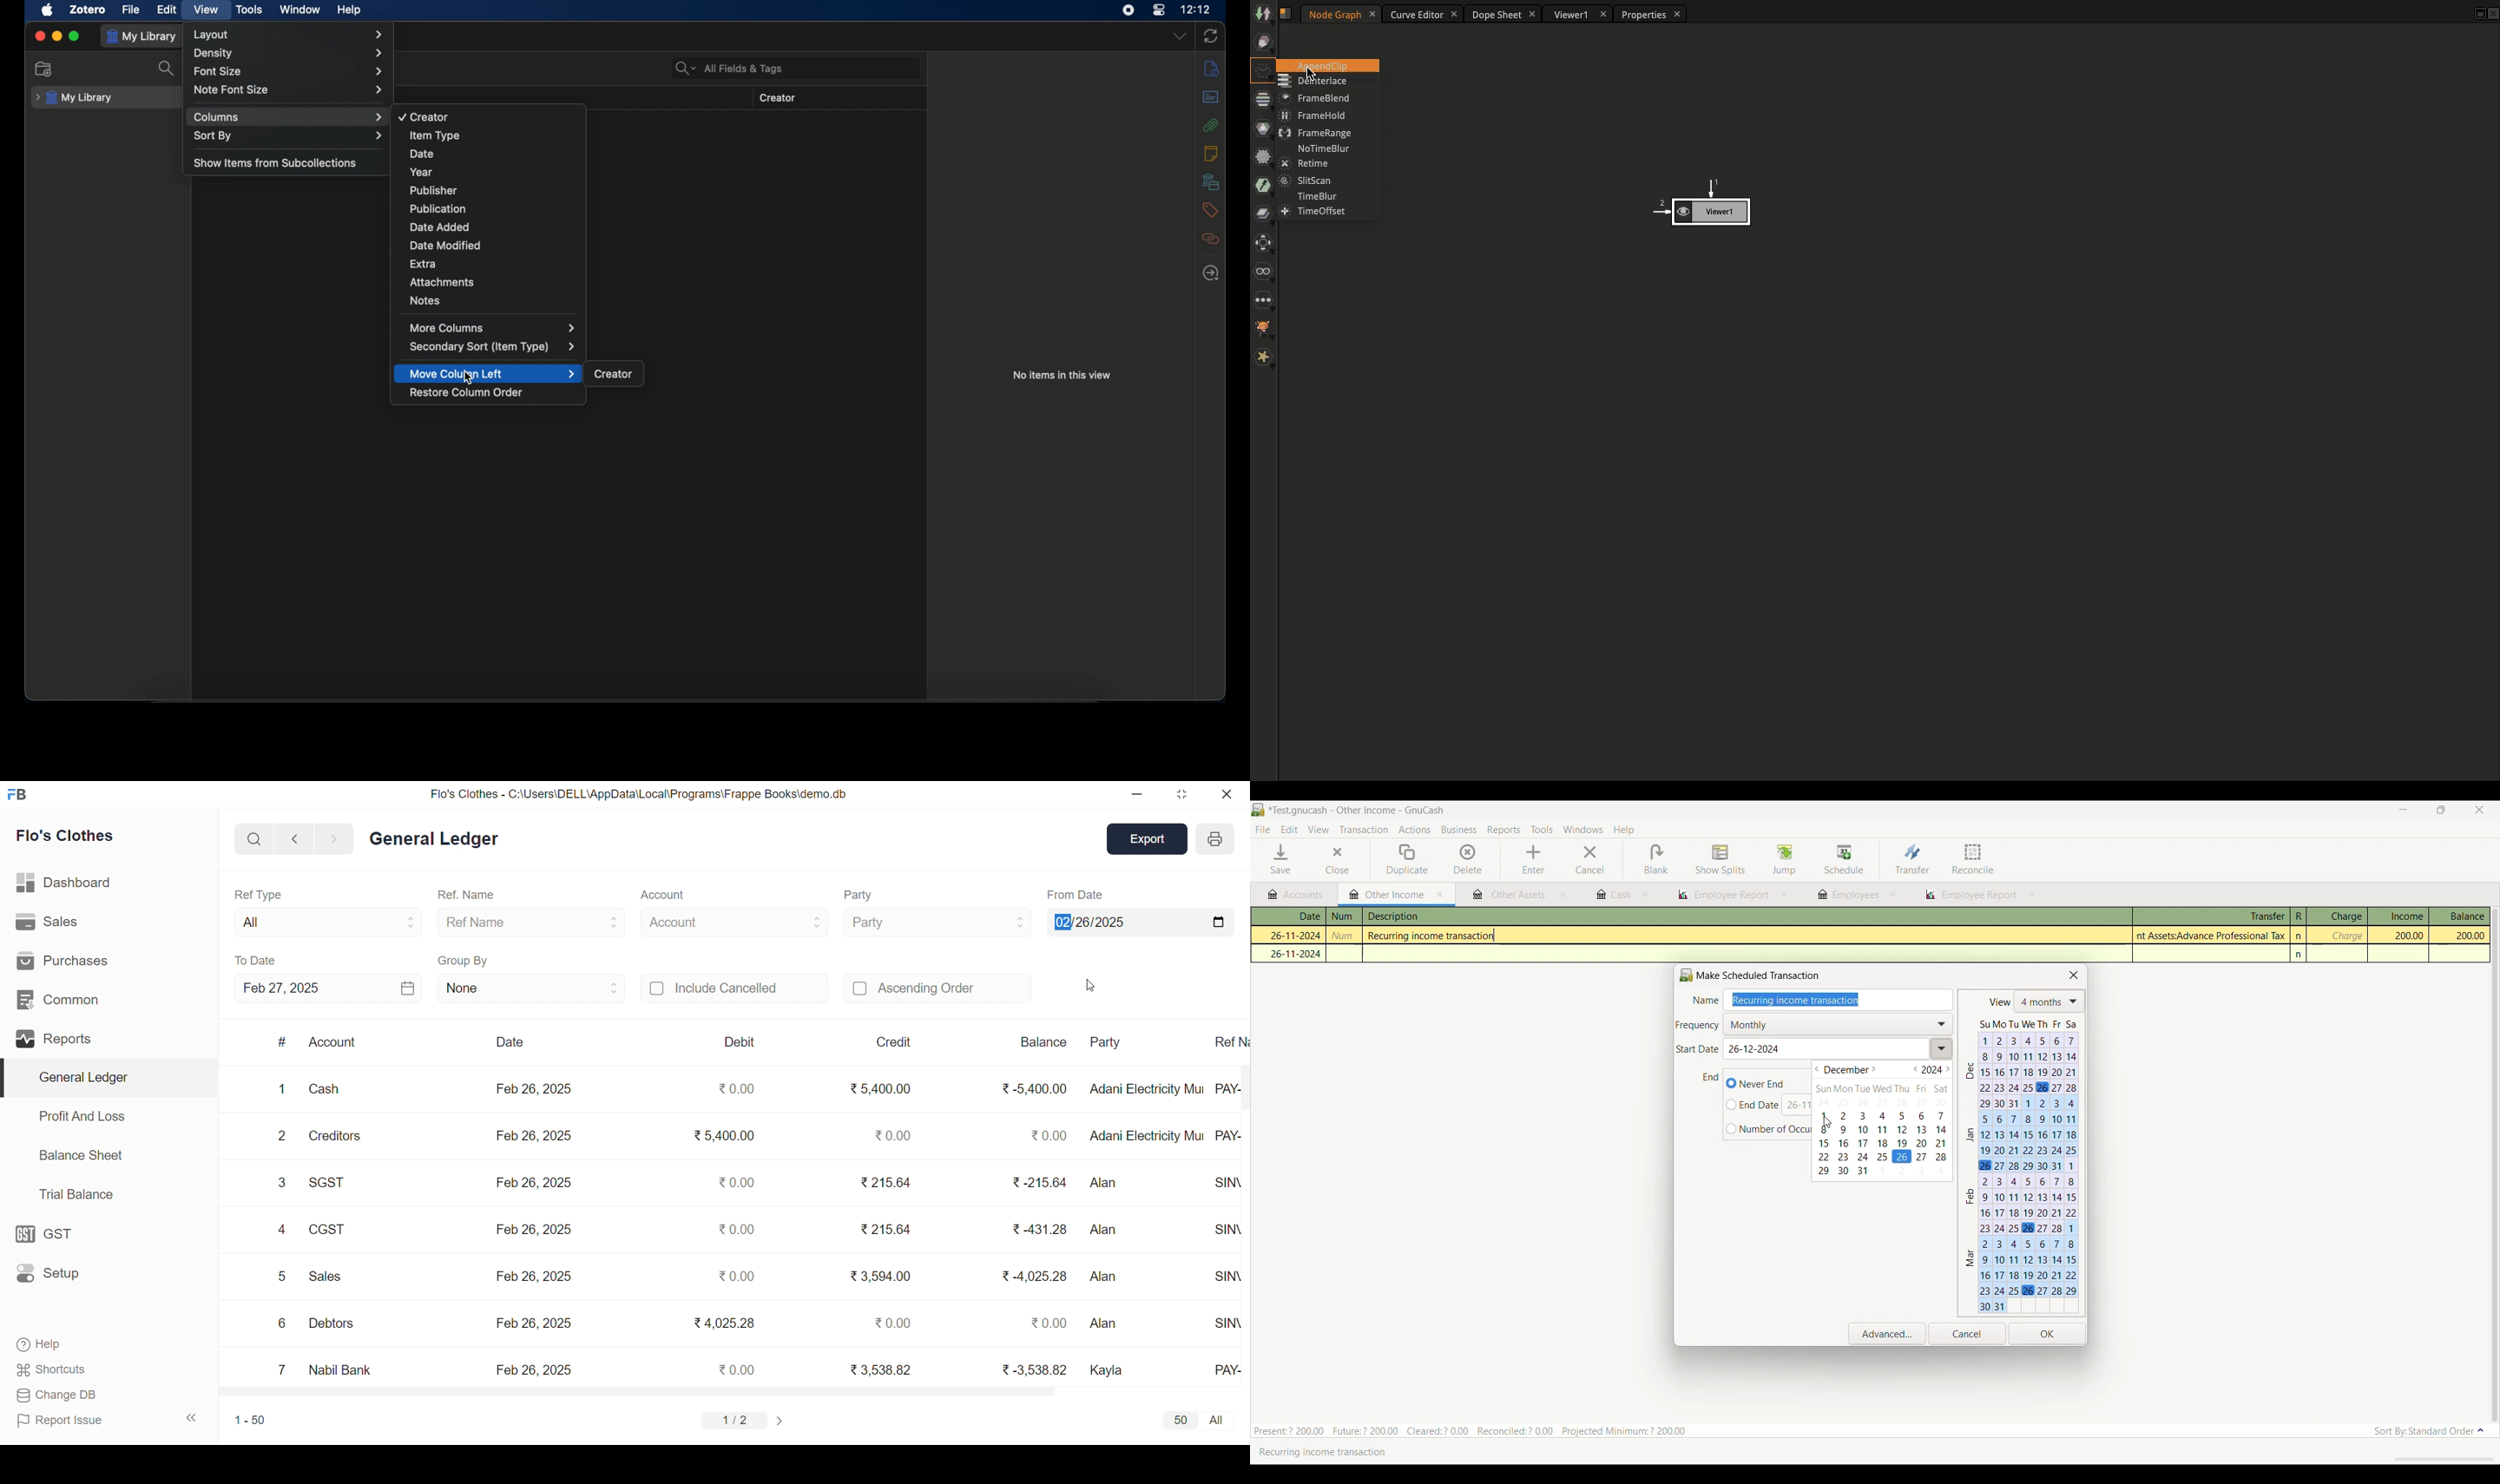  What do you see at coordinates (1044, 1133) in the screenshot?
I see `₹ 0.00` at bounding box center [1044, 1133].